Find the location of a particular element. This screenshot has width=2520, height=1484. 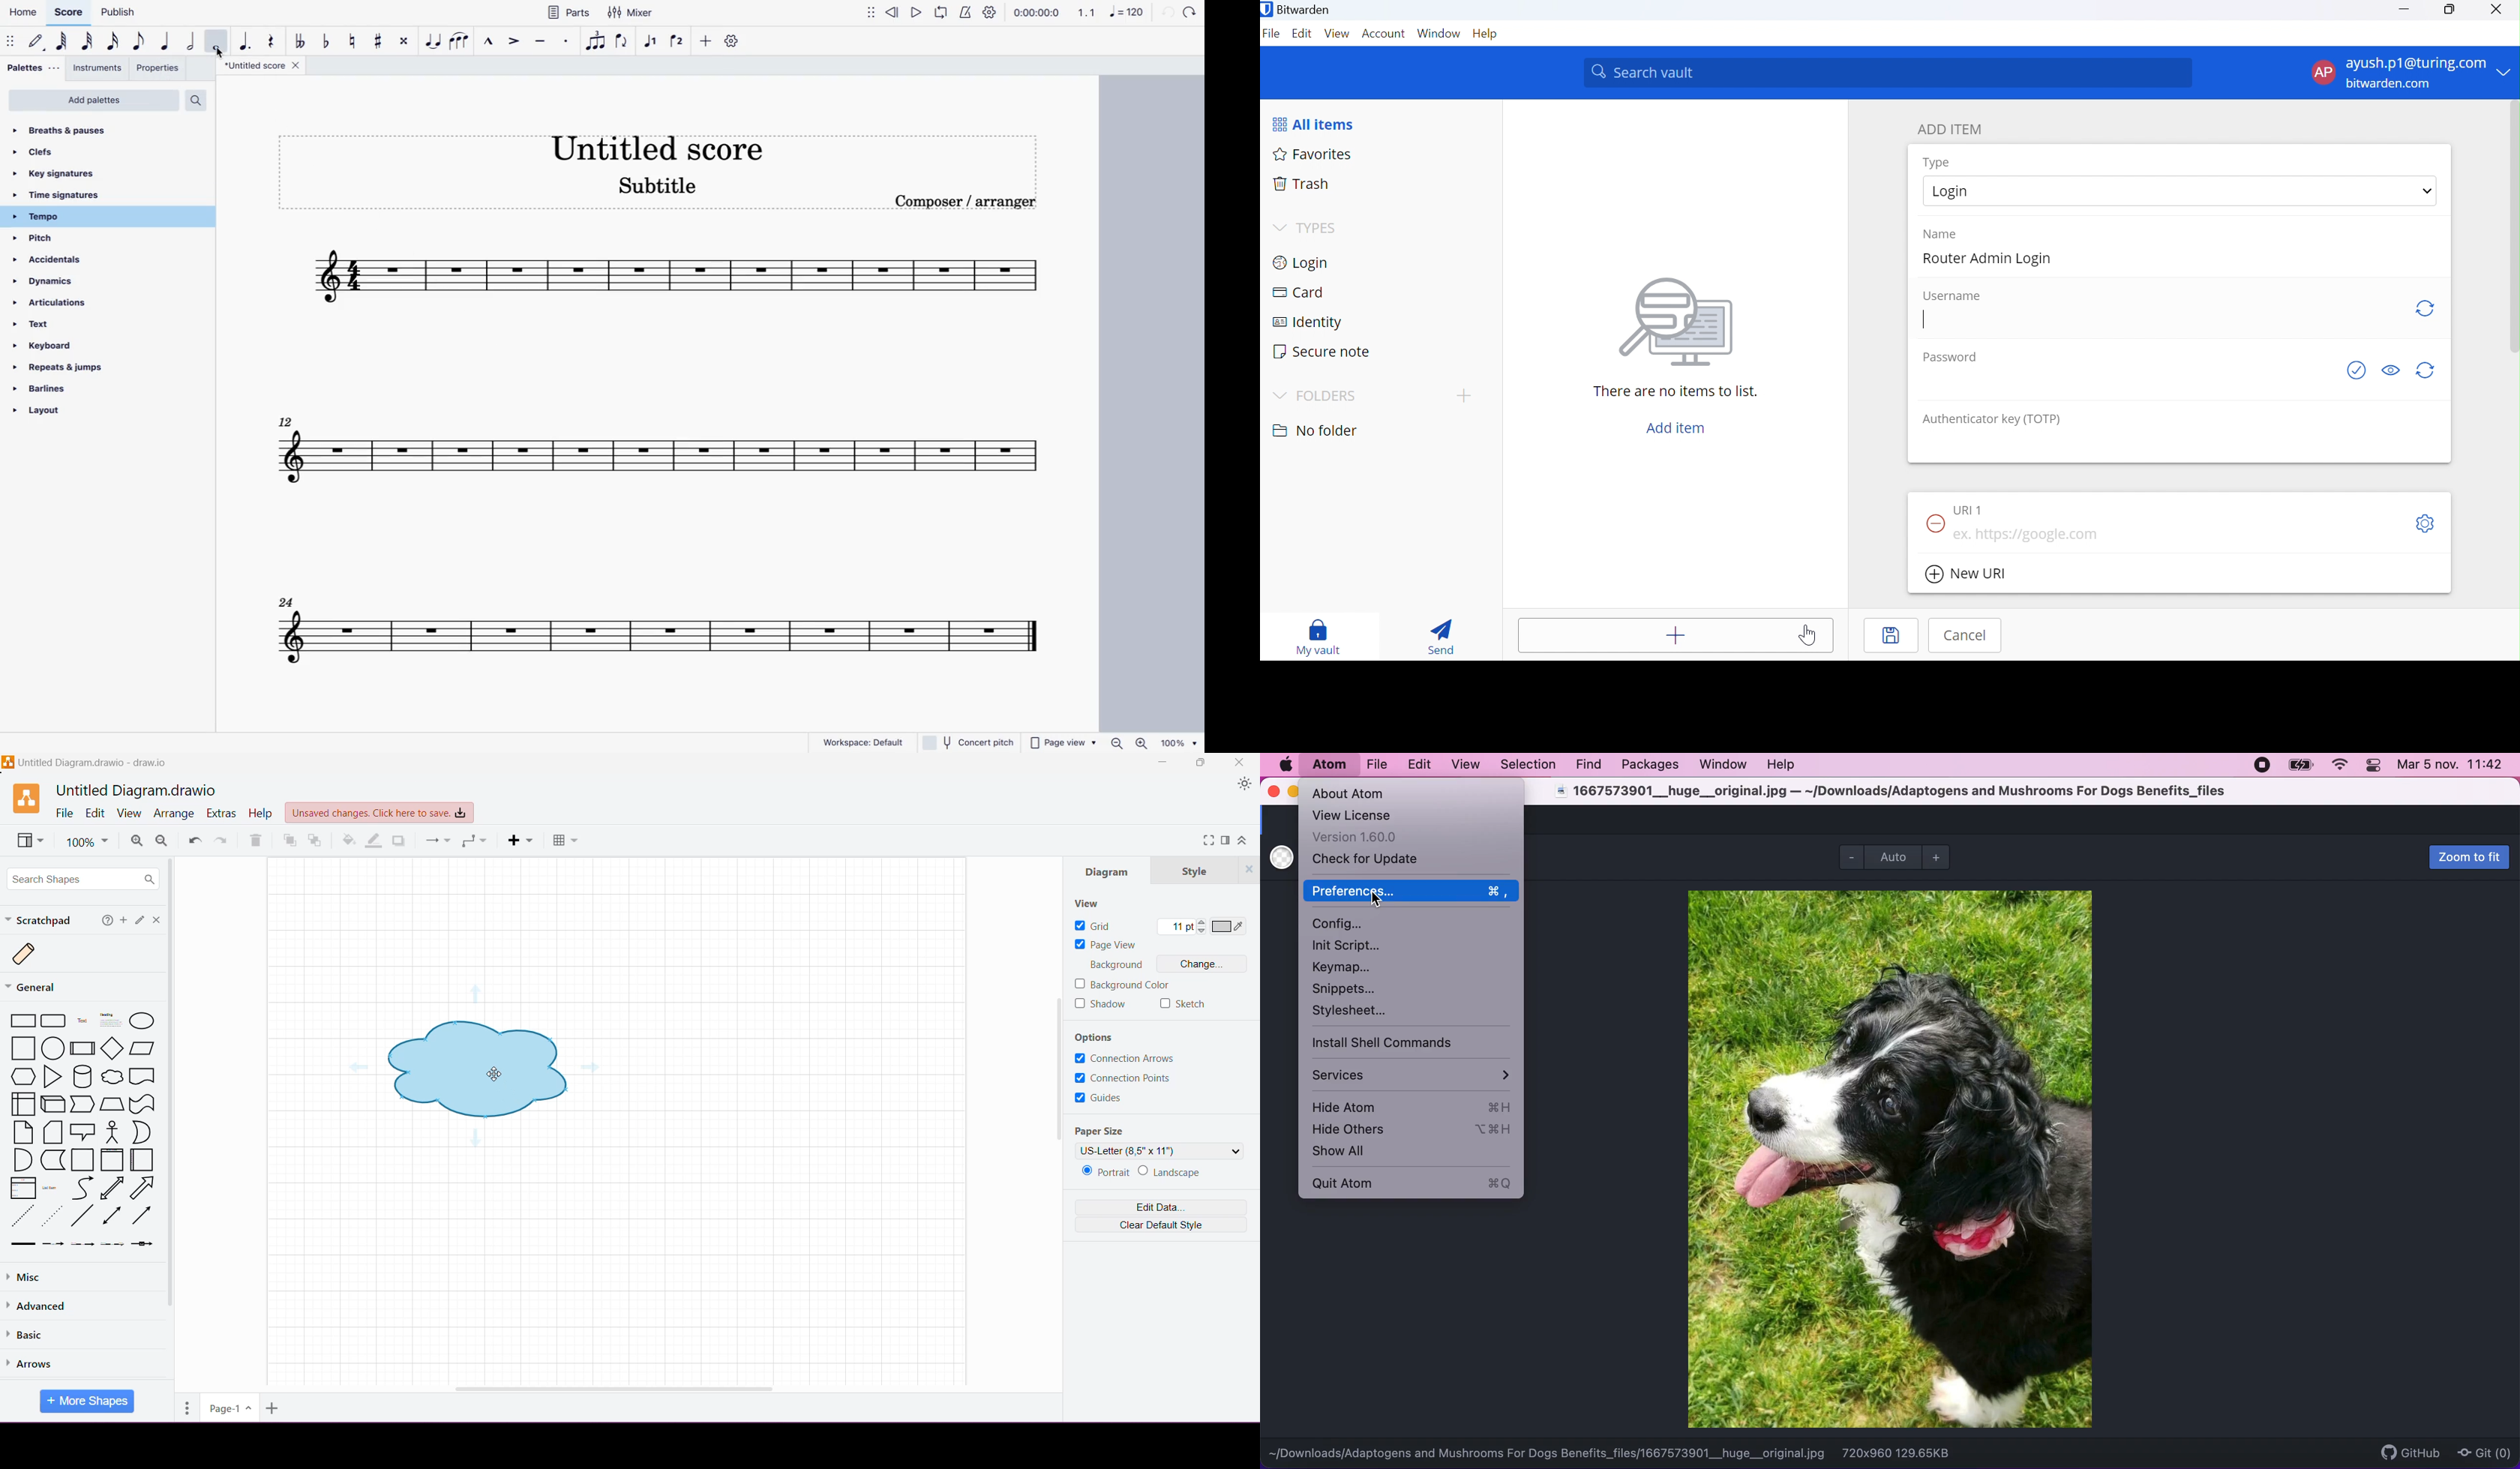

Pages is located at coordinates (187, 1408).